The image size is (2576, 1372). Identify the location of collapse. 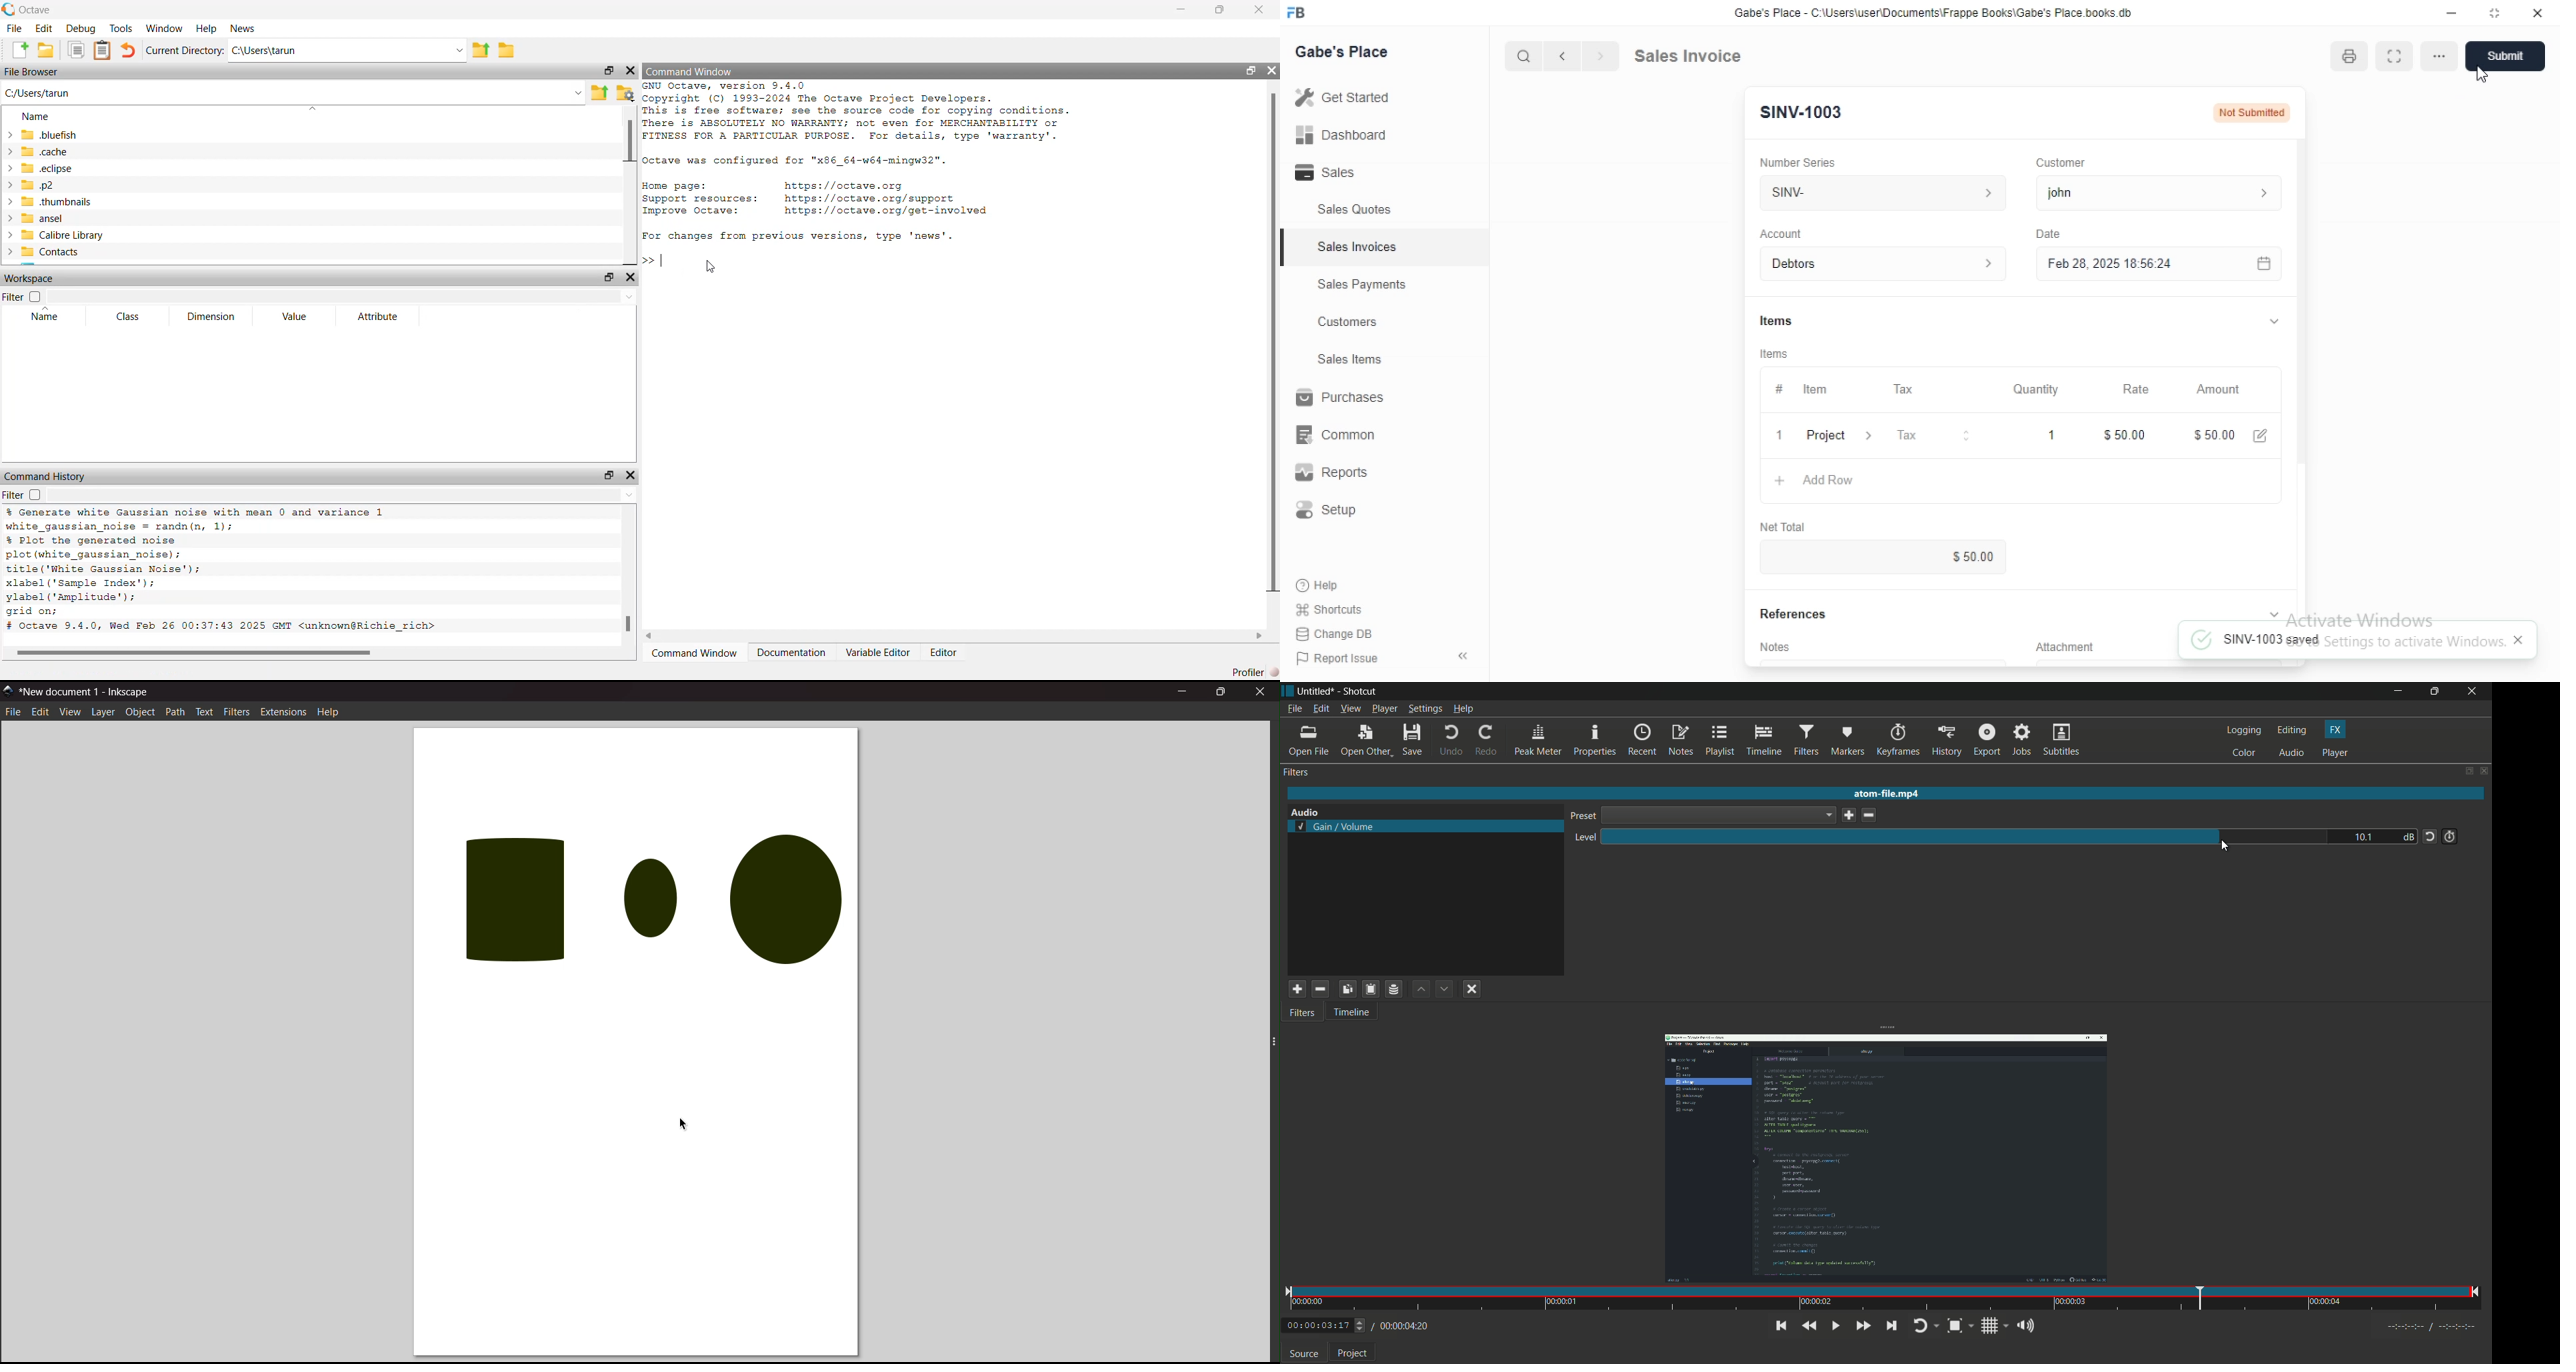
(1465, 656).